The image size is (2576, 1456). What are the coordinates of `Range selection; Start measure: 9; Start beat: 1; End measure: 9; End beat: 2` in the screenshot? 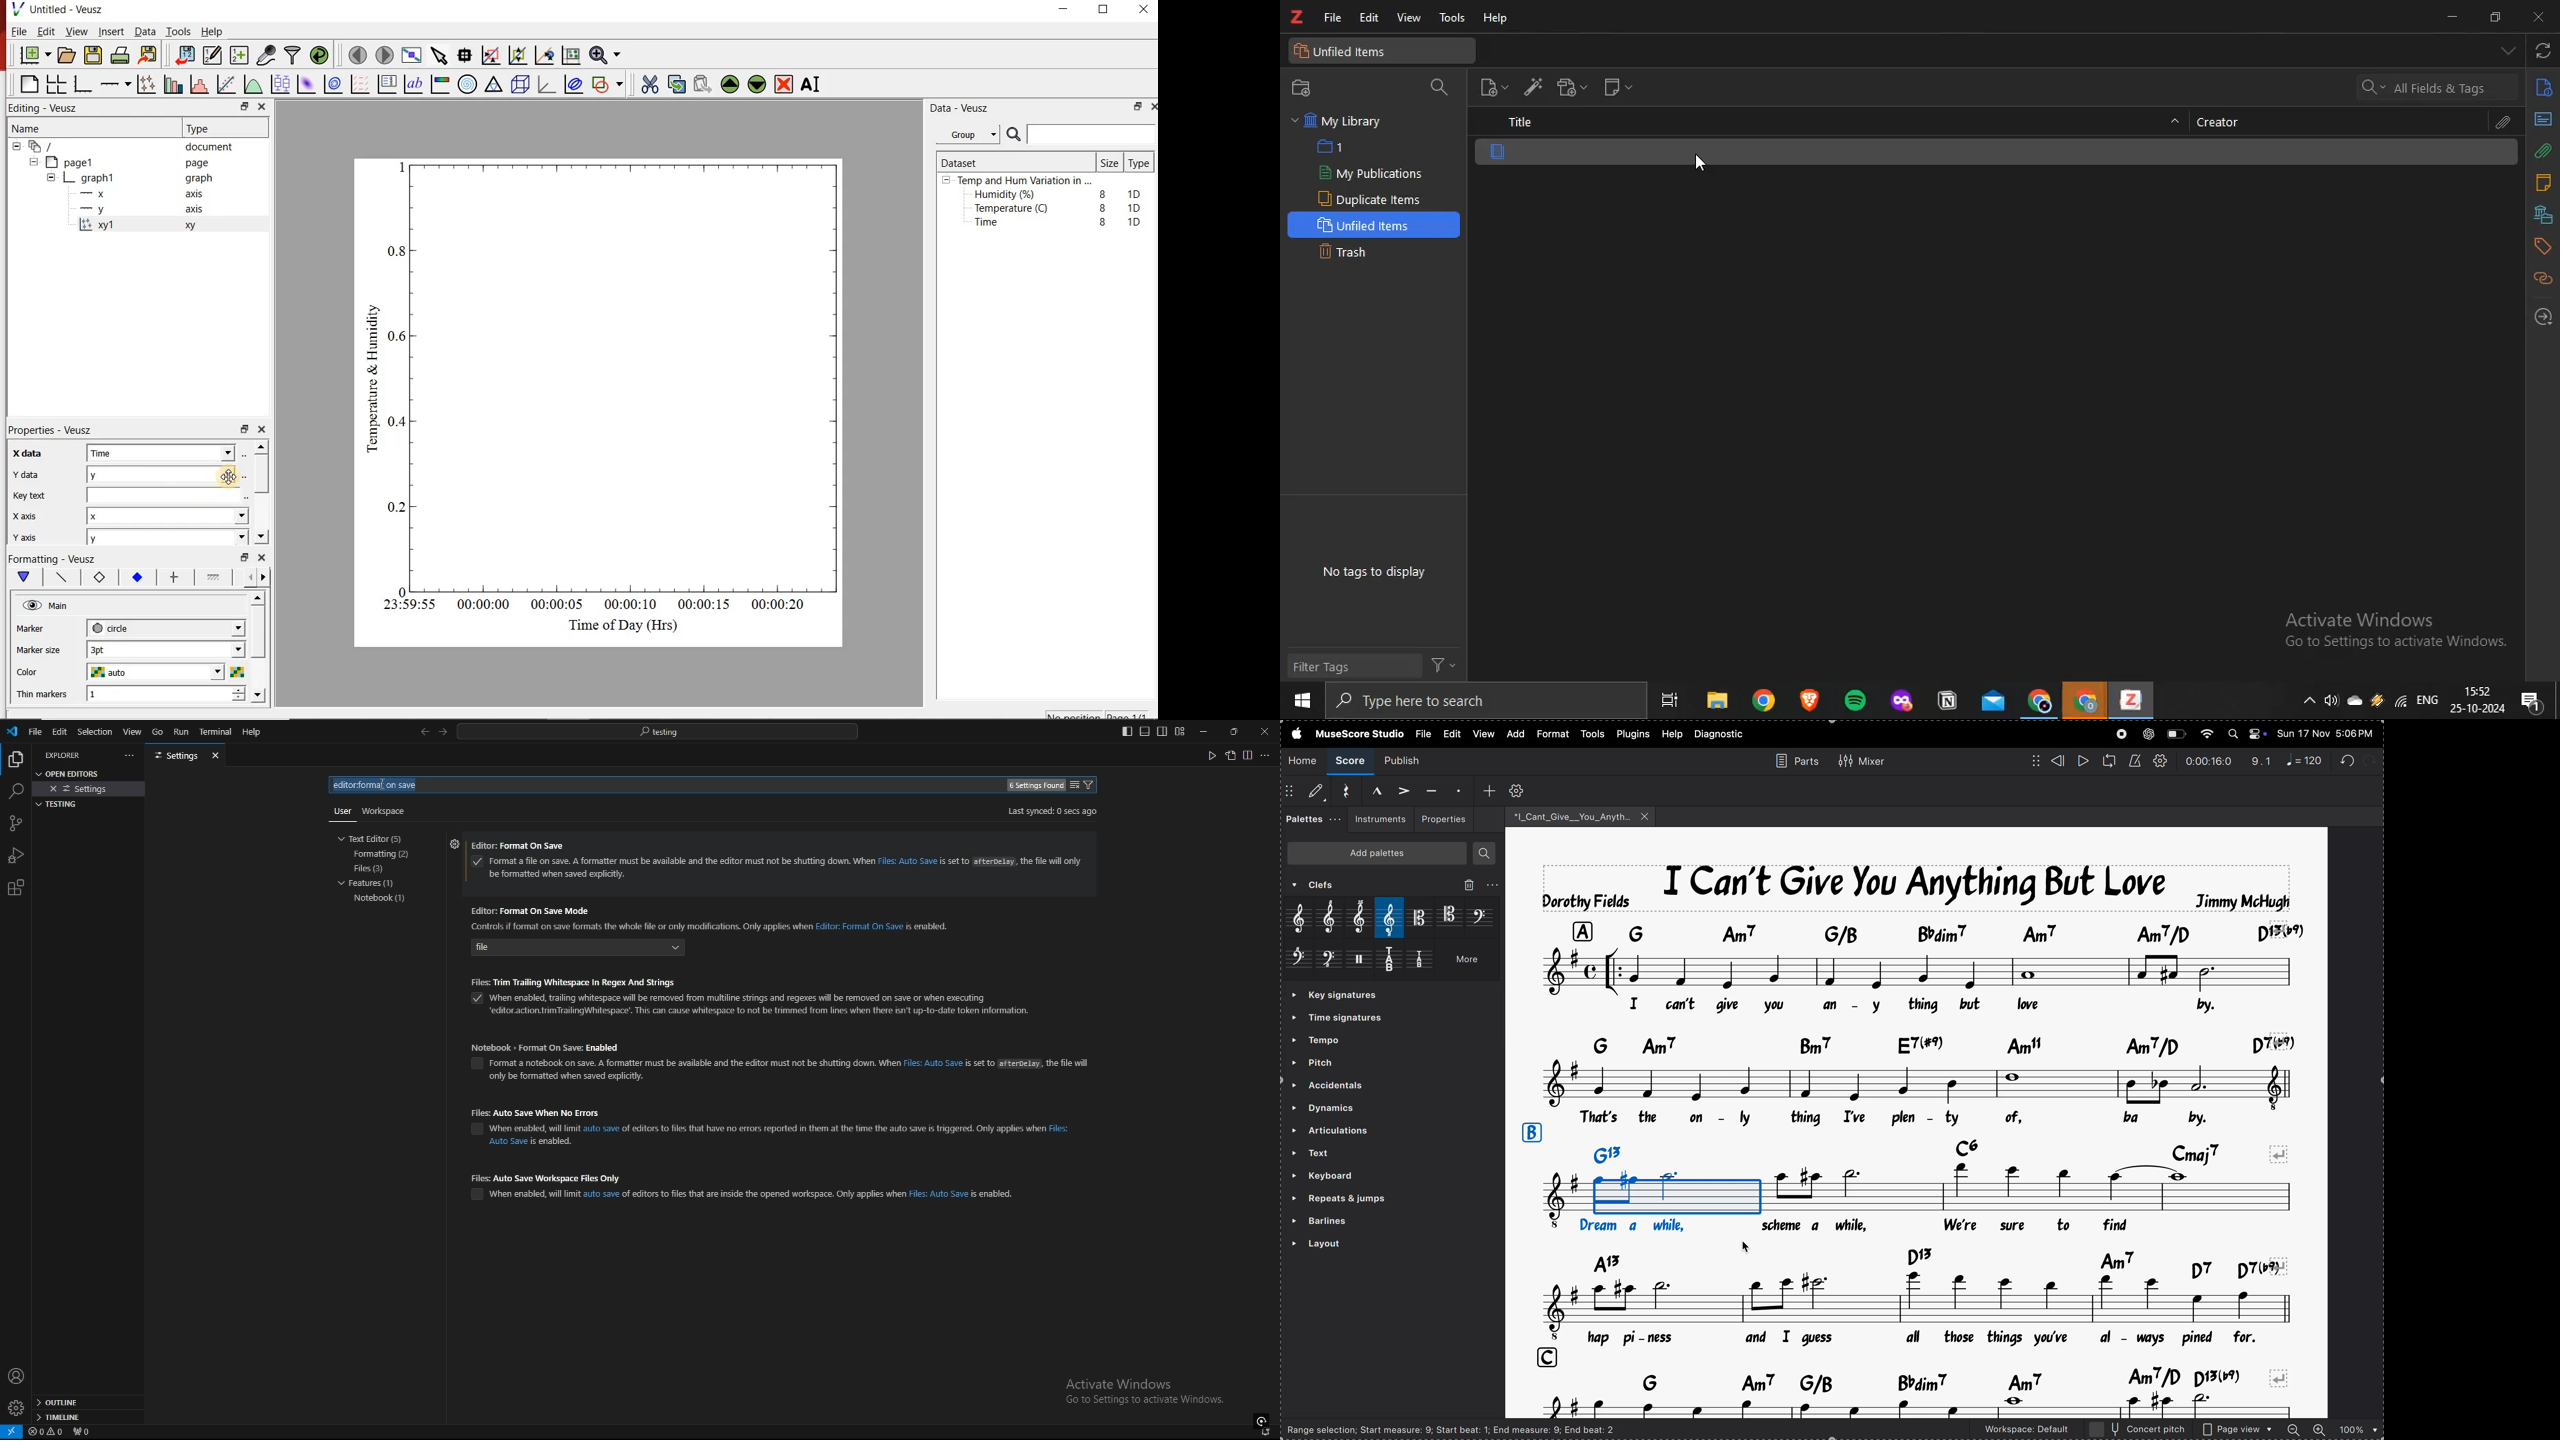 It's located at (1459, 1429).